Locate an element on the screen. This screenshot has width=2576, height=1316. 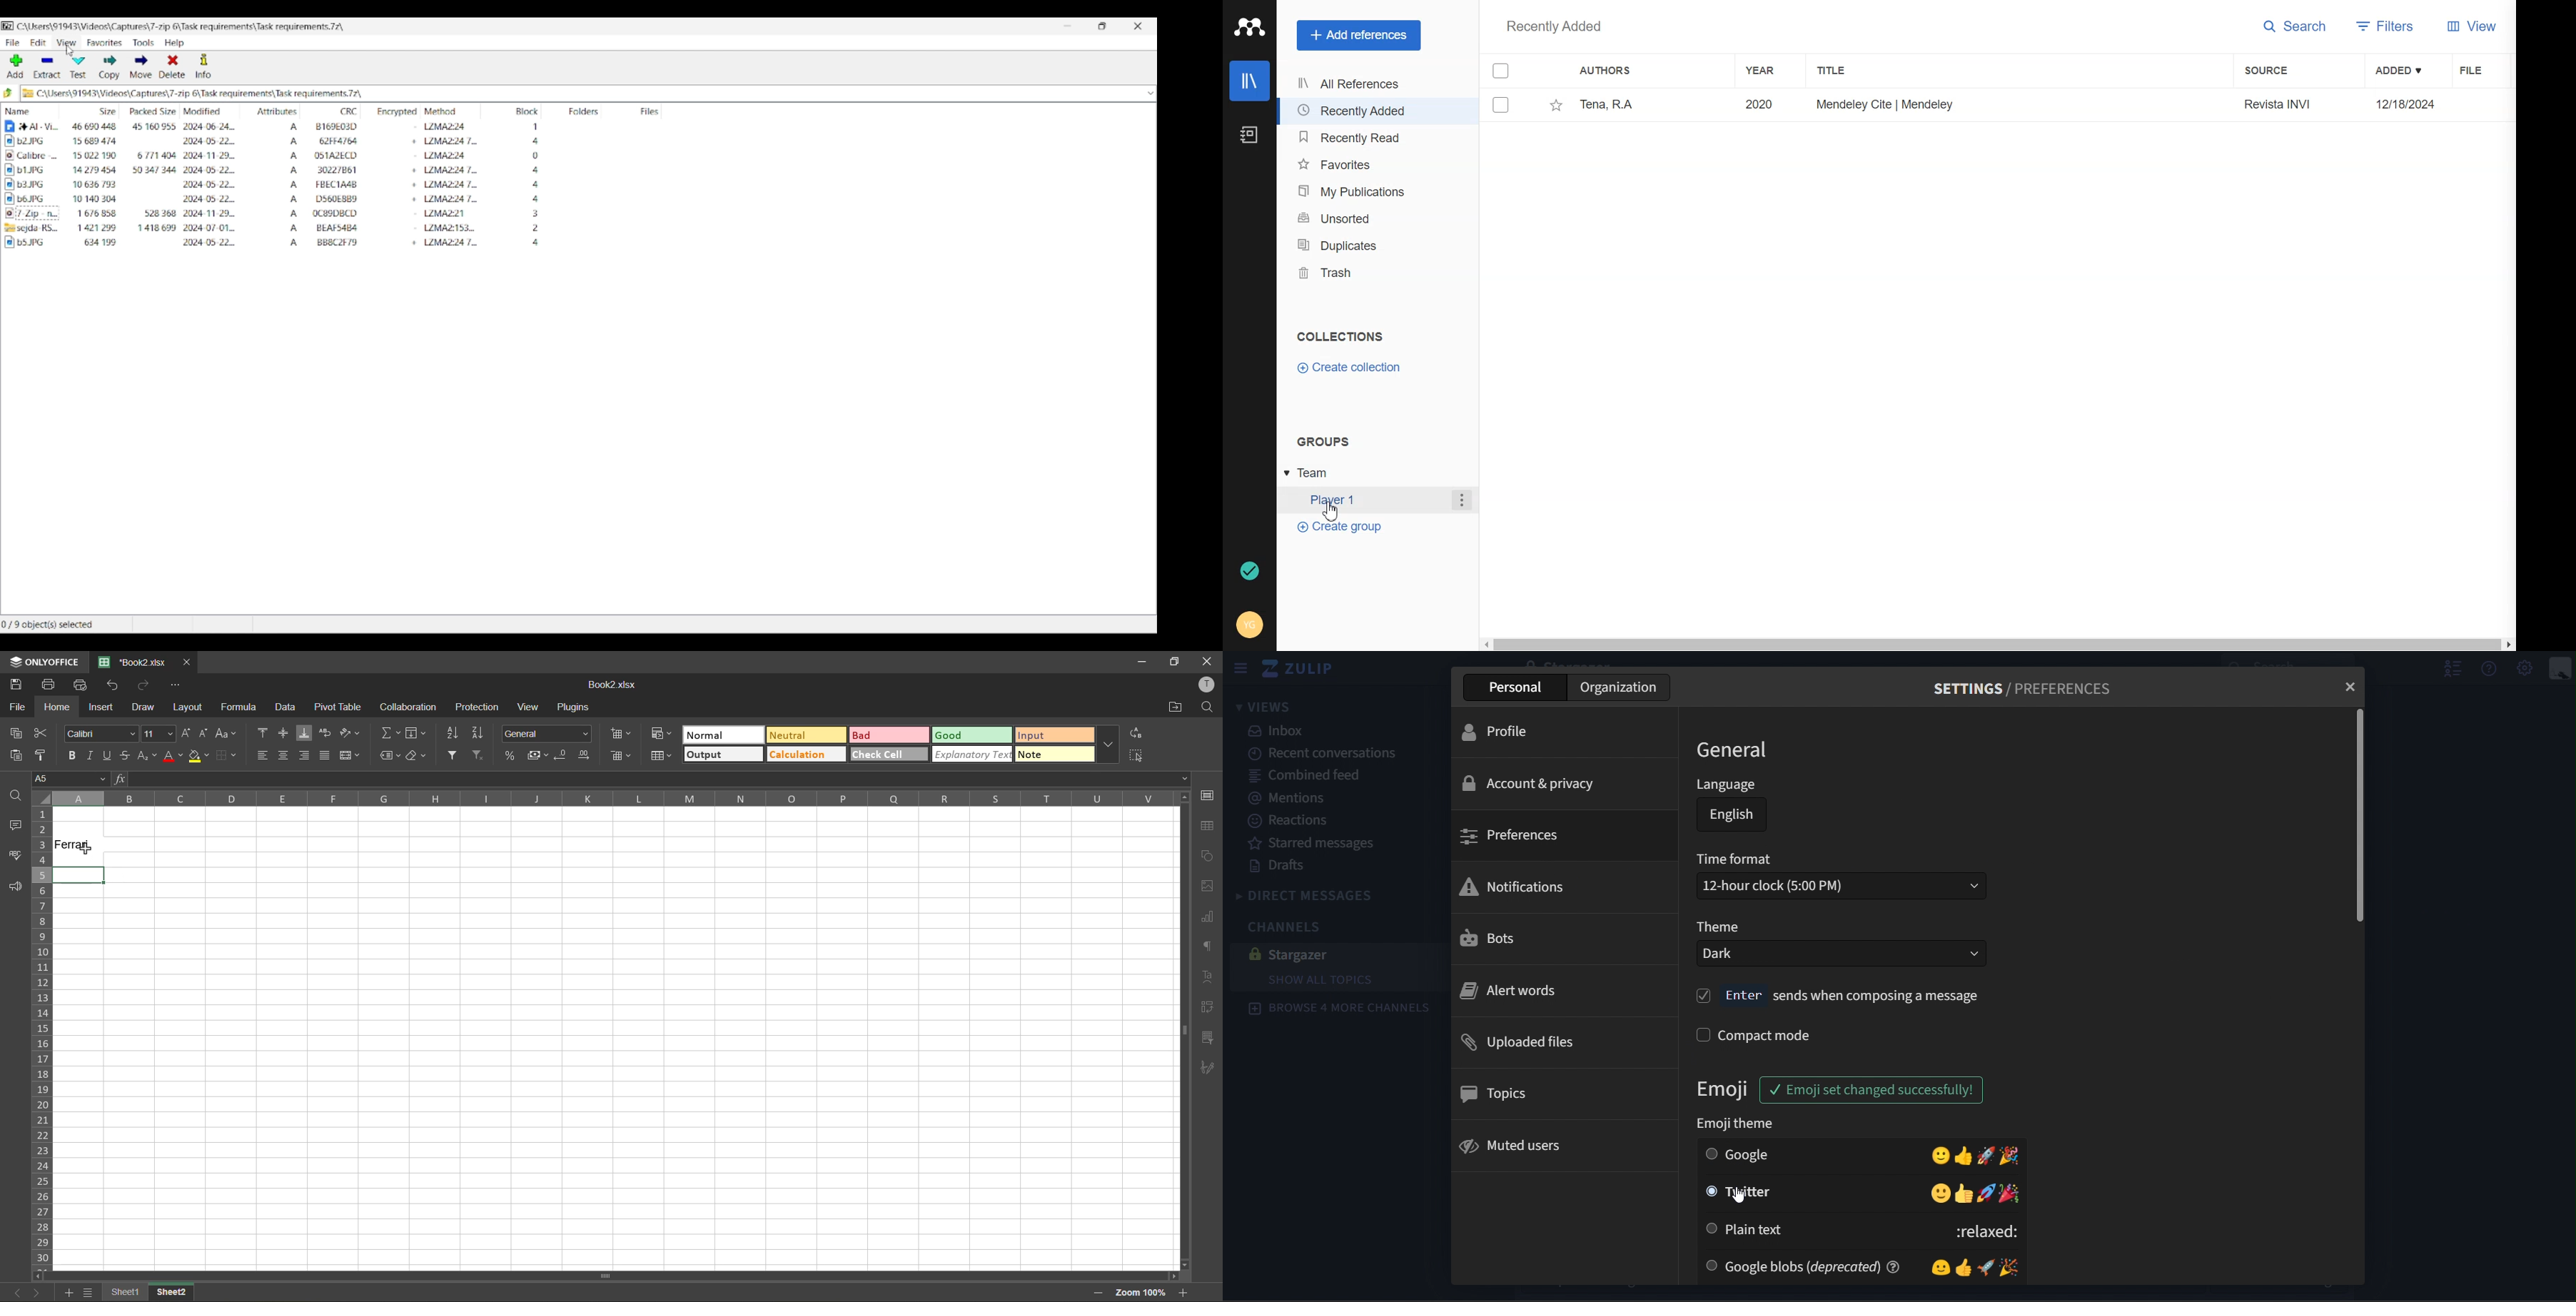
Checkmarks is located at coordinates (1502, 69).